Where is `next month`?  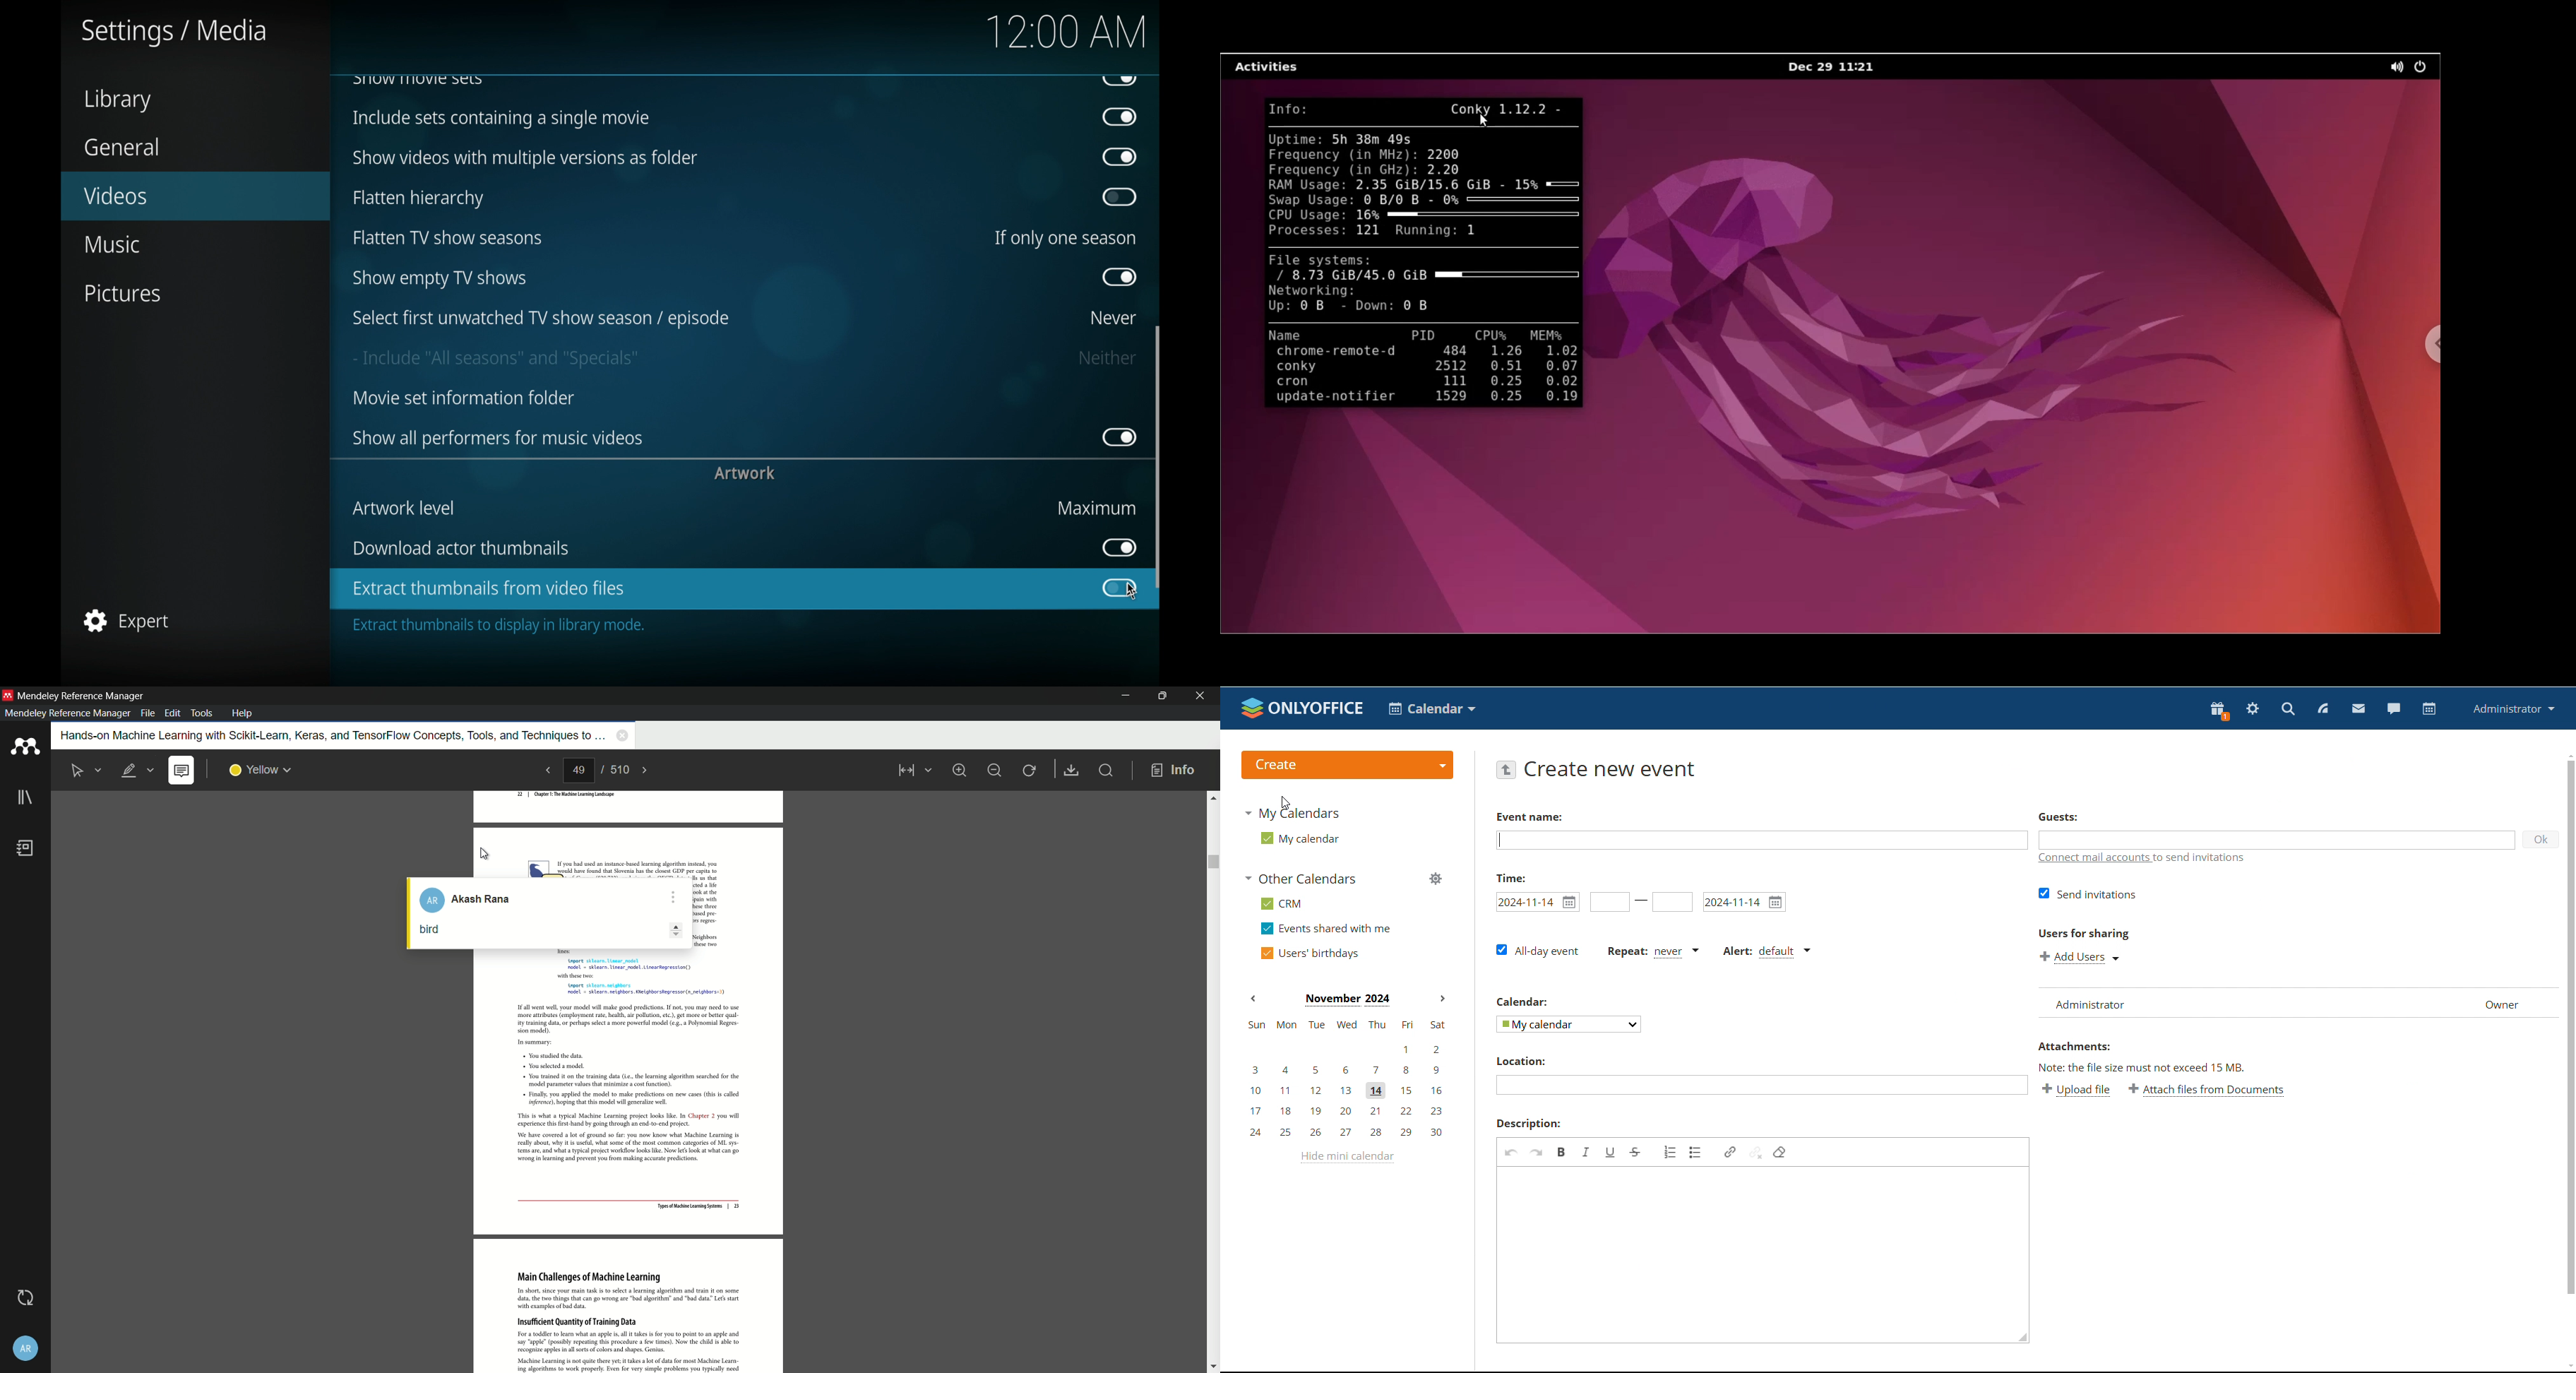 next month is located at coordinates (1443, 999).